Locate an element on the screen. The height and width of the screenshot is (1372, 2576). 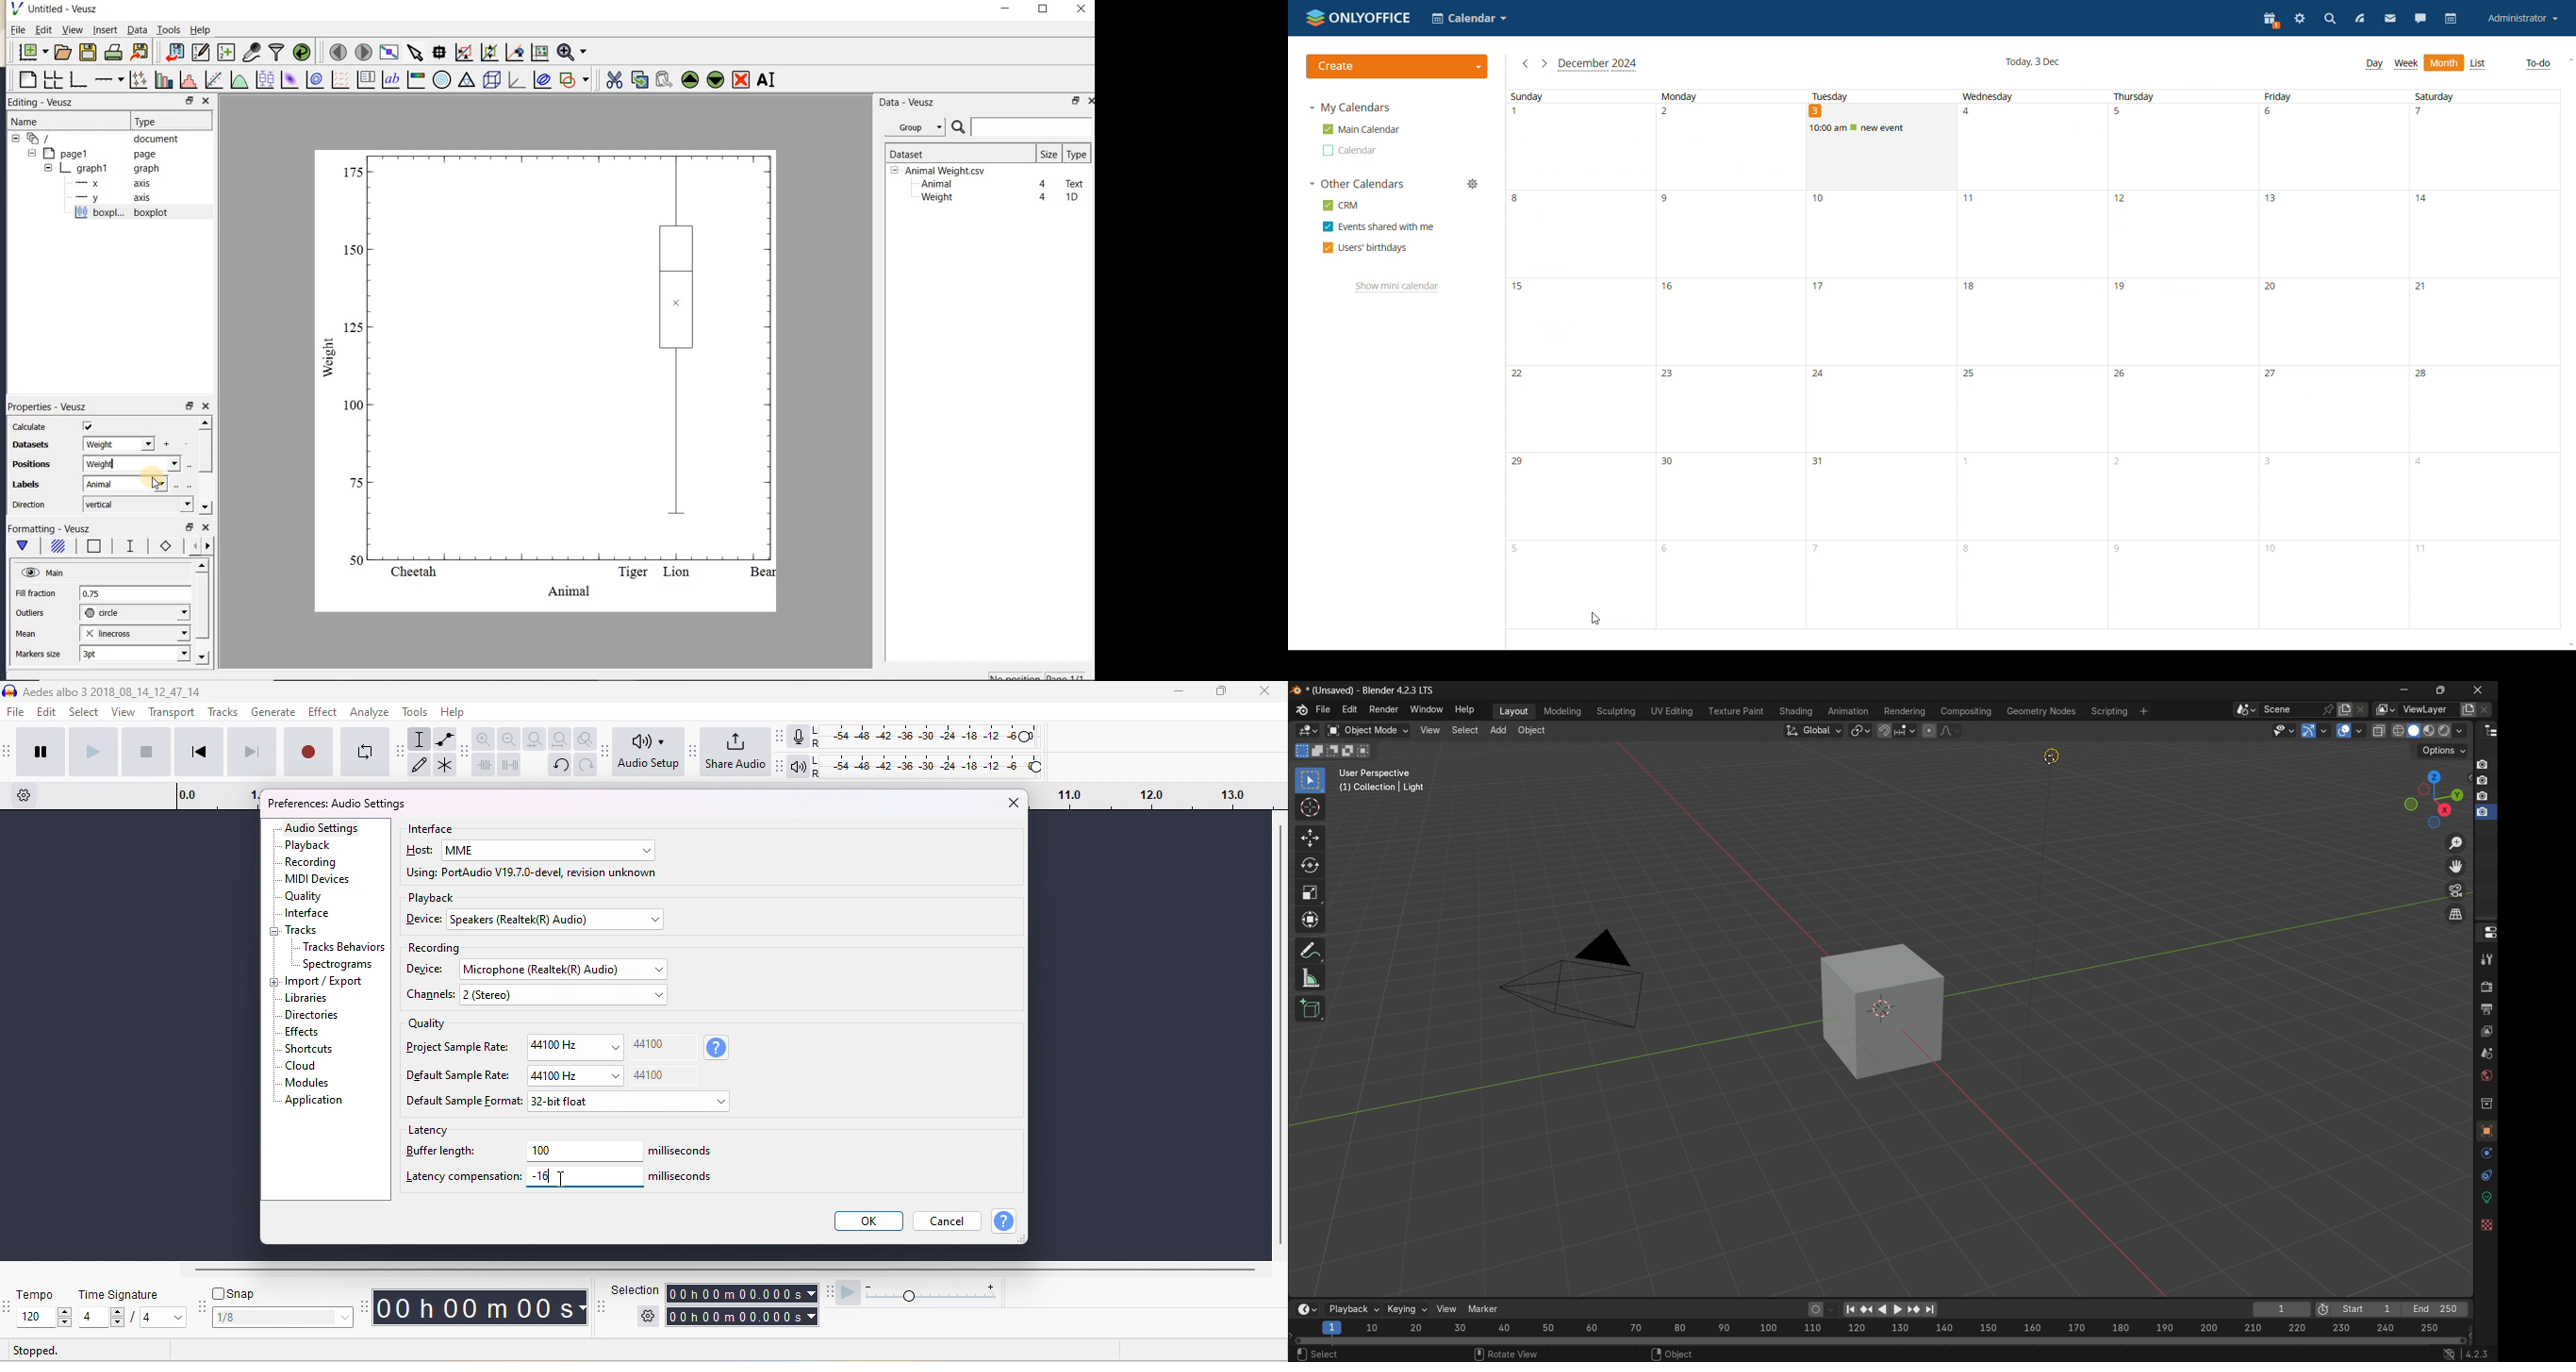
subtract selection is located at coordinates (1336, 751).